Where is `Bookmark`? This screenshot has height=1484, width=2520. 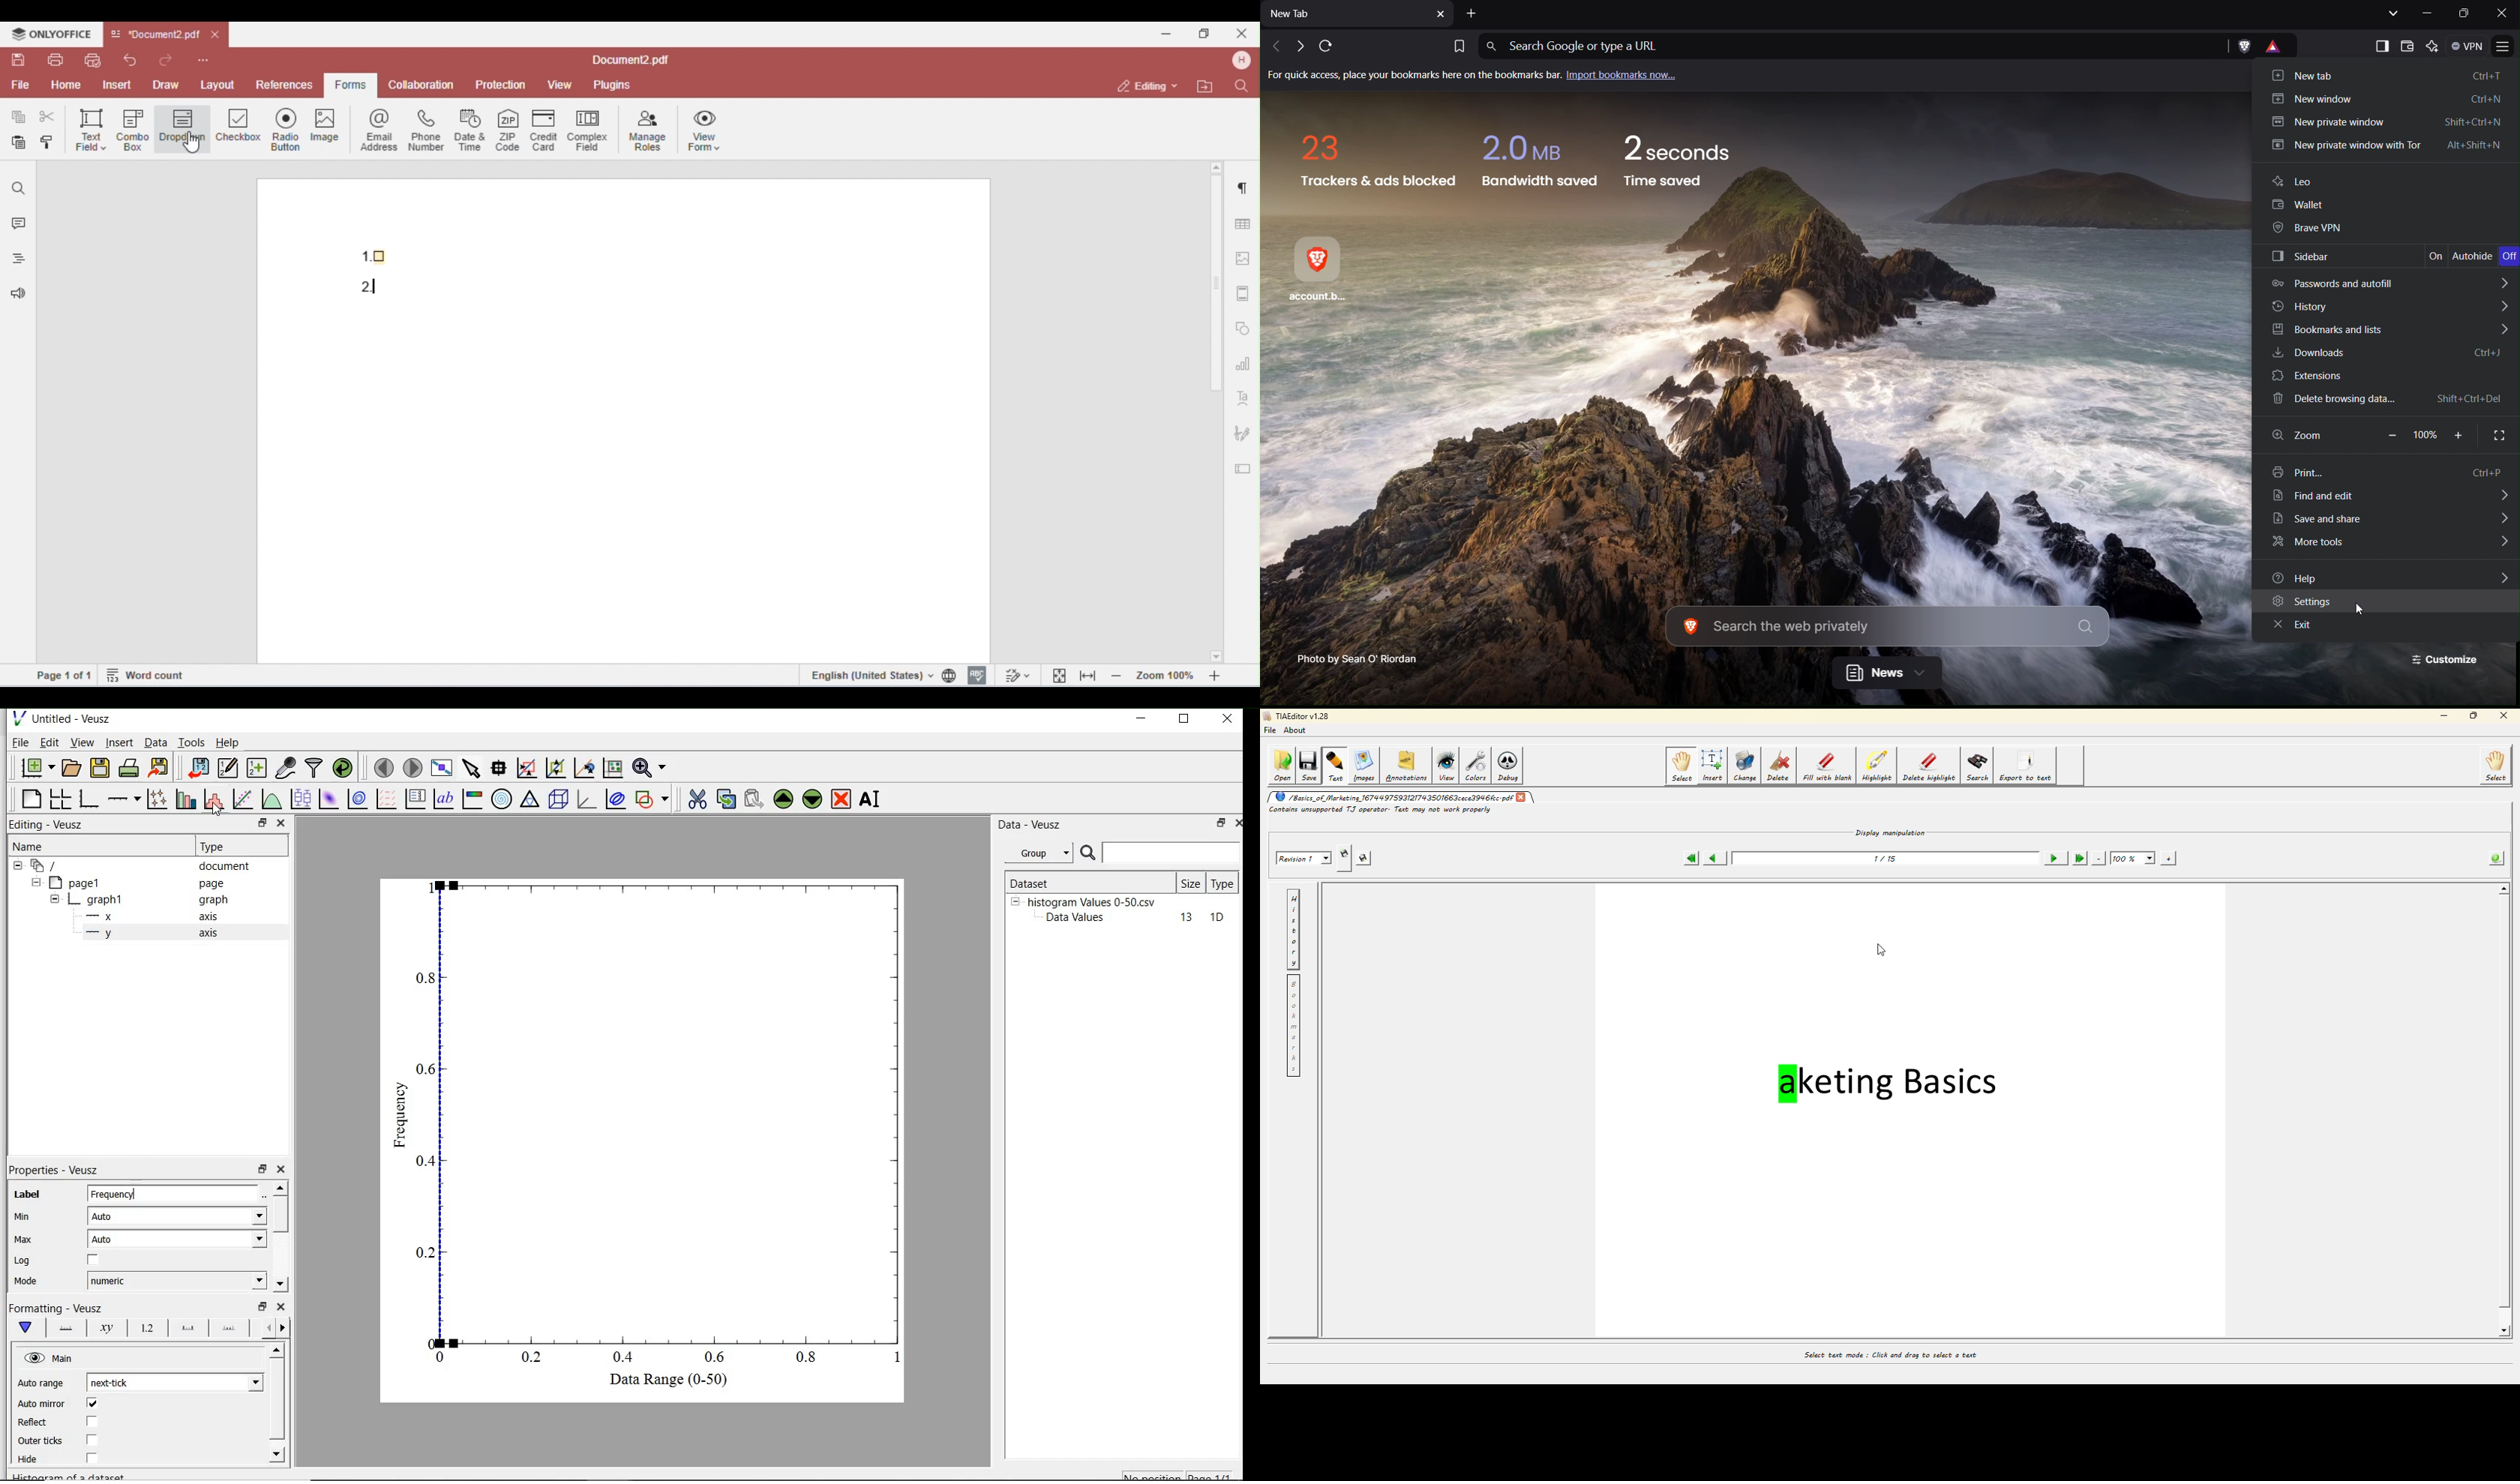 Bookmark is located at coordinates (1457, 45).